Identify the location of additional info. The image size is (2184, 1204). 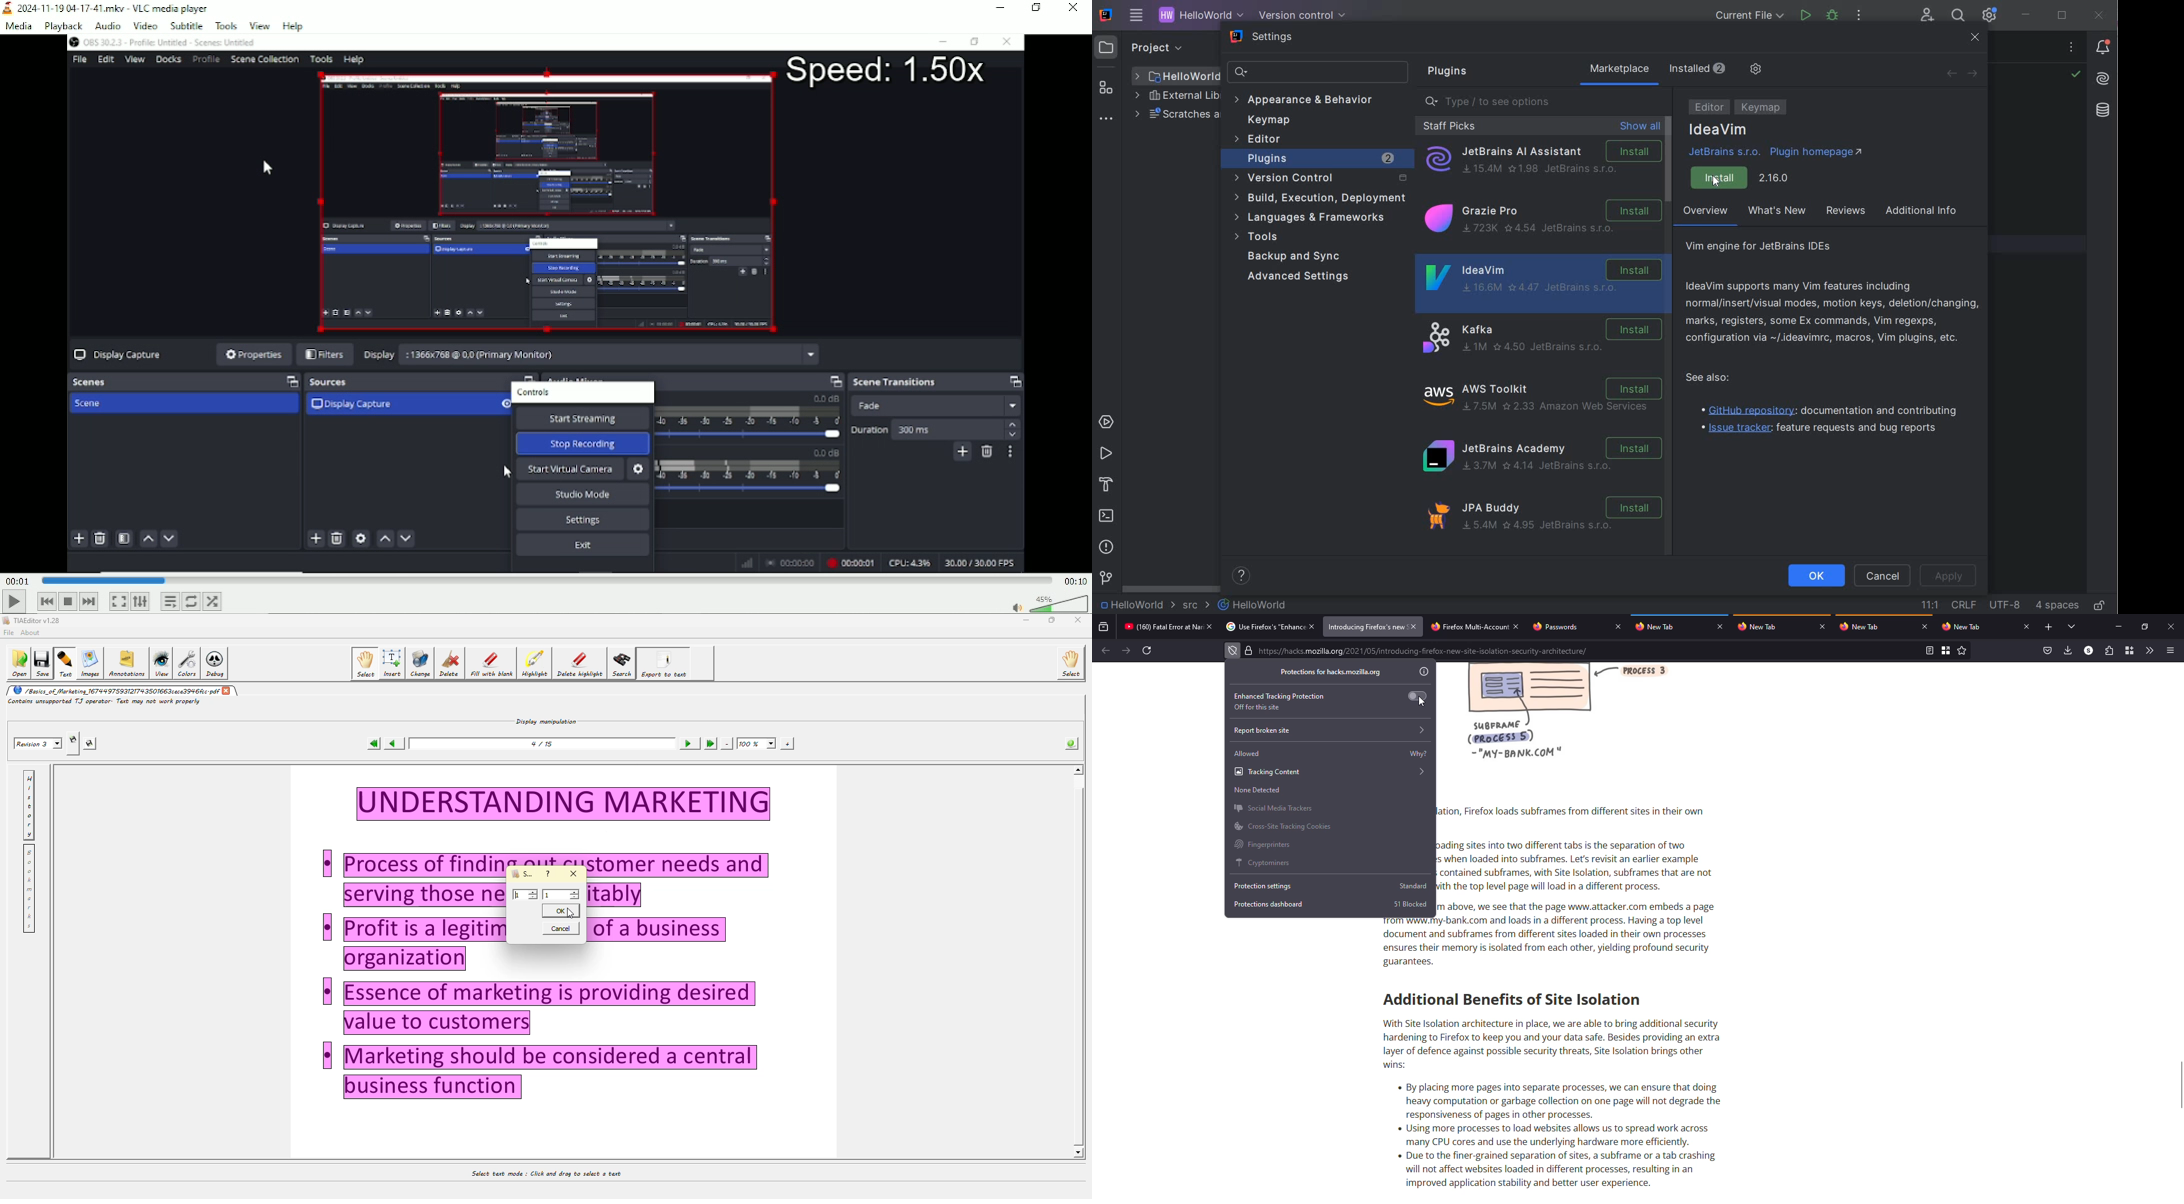
(1928, 211).